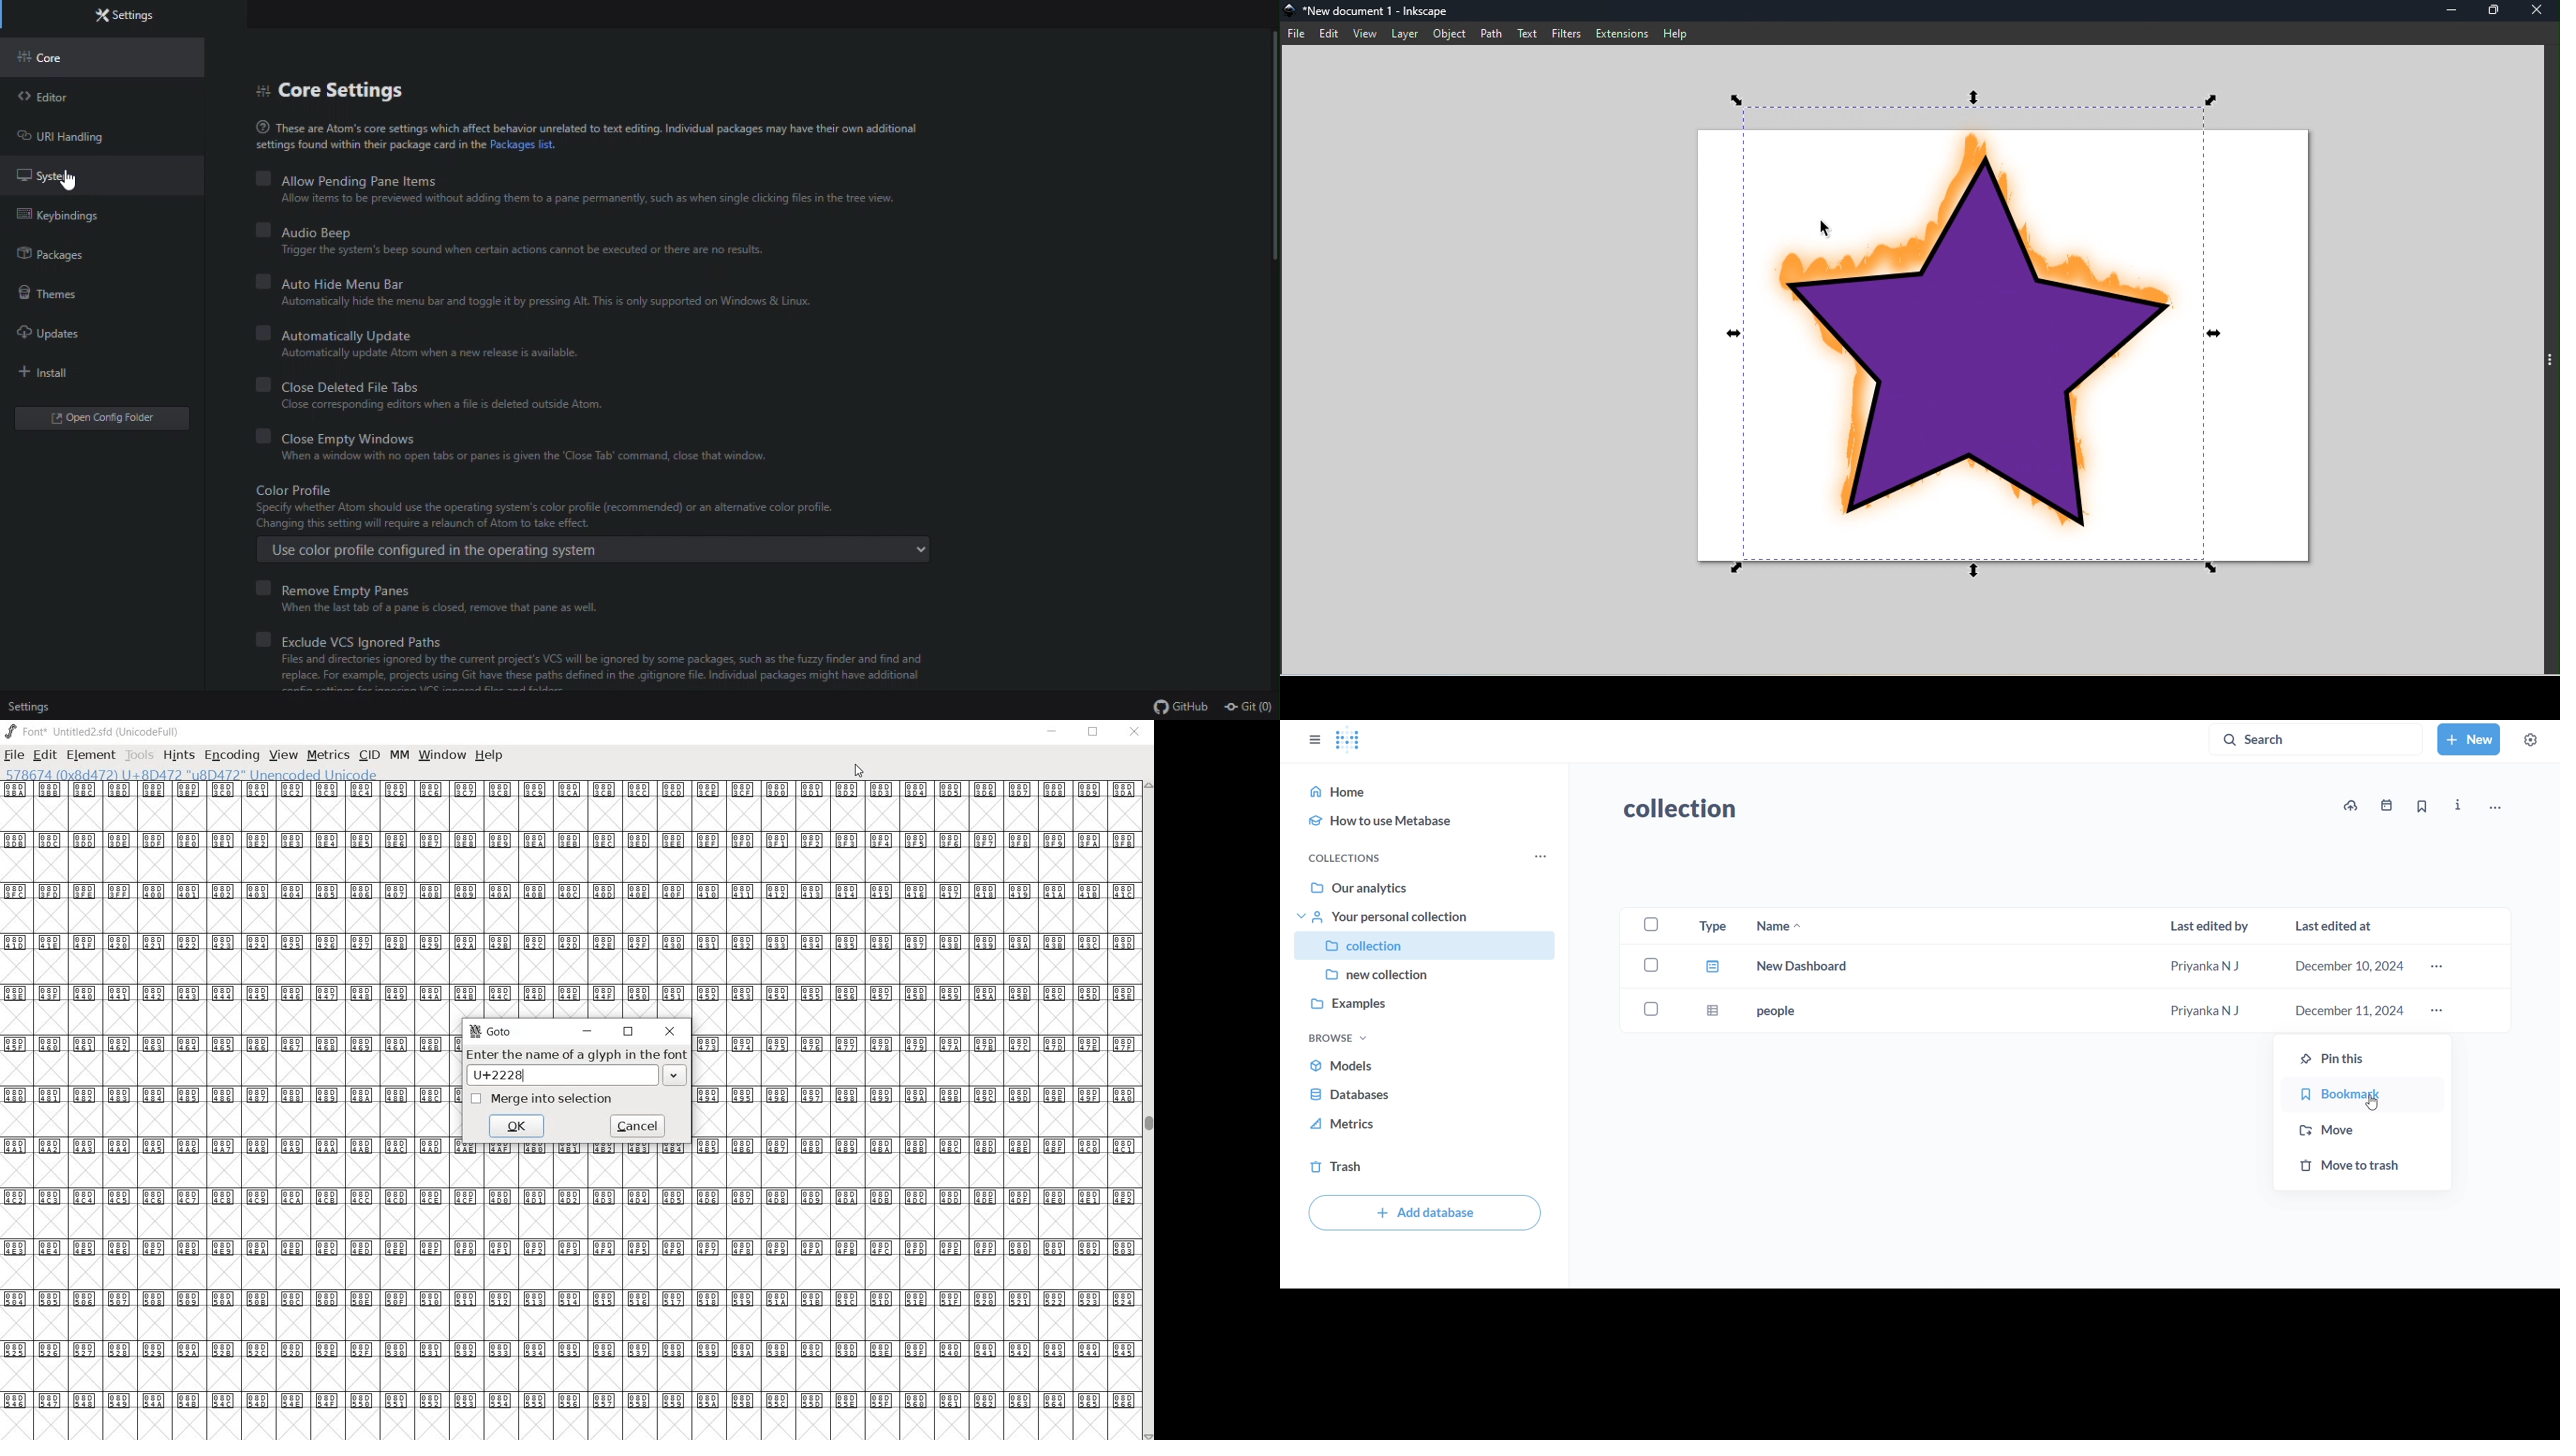 This screenshot has height=1456, width=2576. What do you see at coordinates (424, 609) in the screenshot?
I see `When the last tab of a pane is closed, remove that pane as well.` at bounding box center [424, 609].